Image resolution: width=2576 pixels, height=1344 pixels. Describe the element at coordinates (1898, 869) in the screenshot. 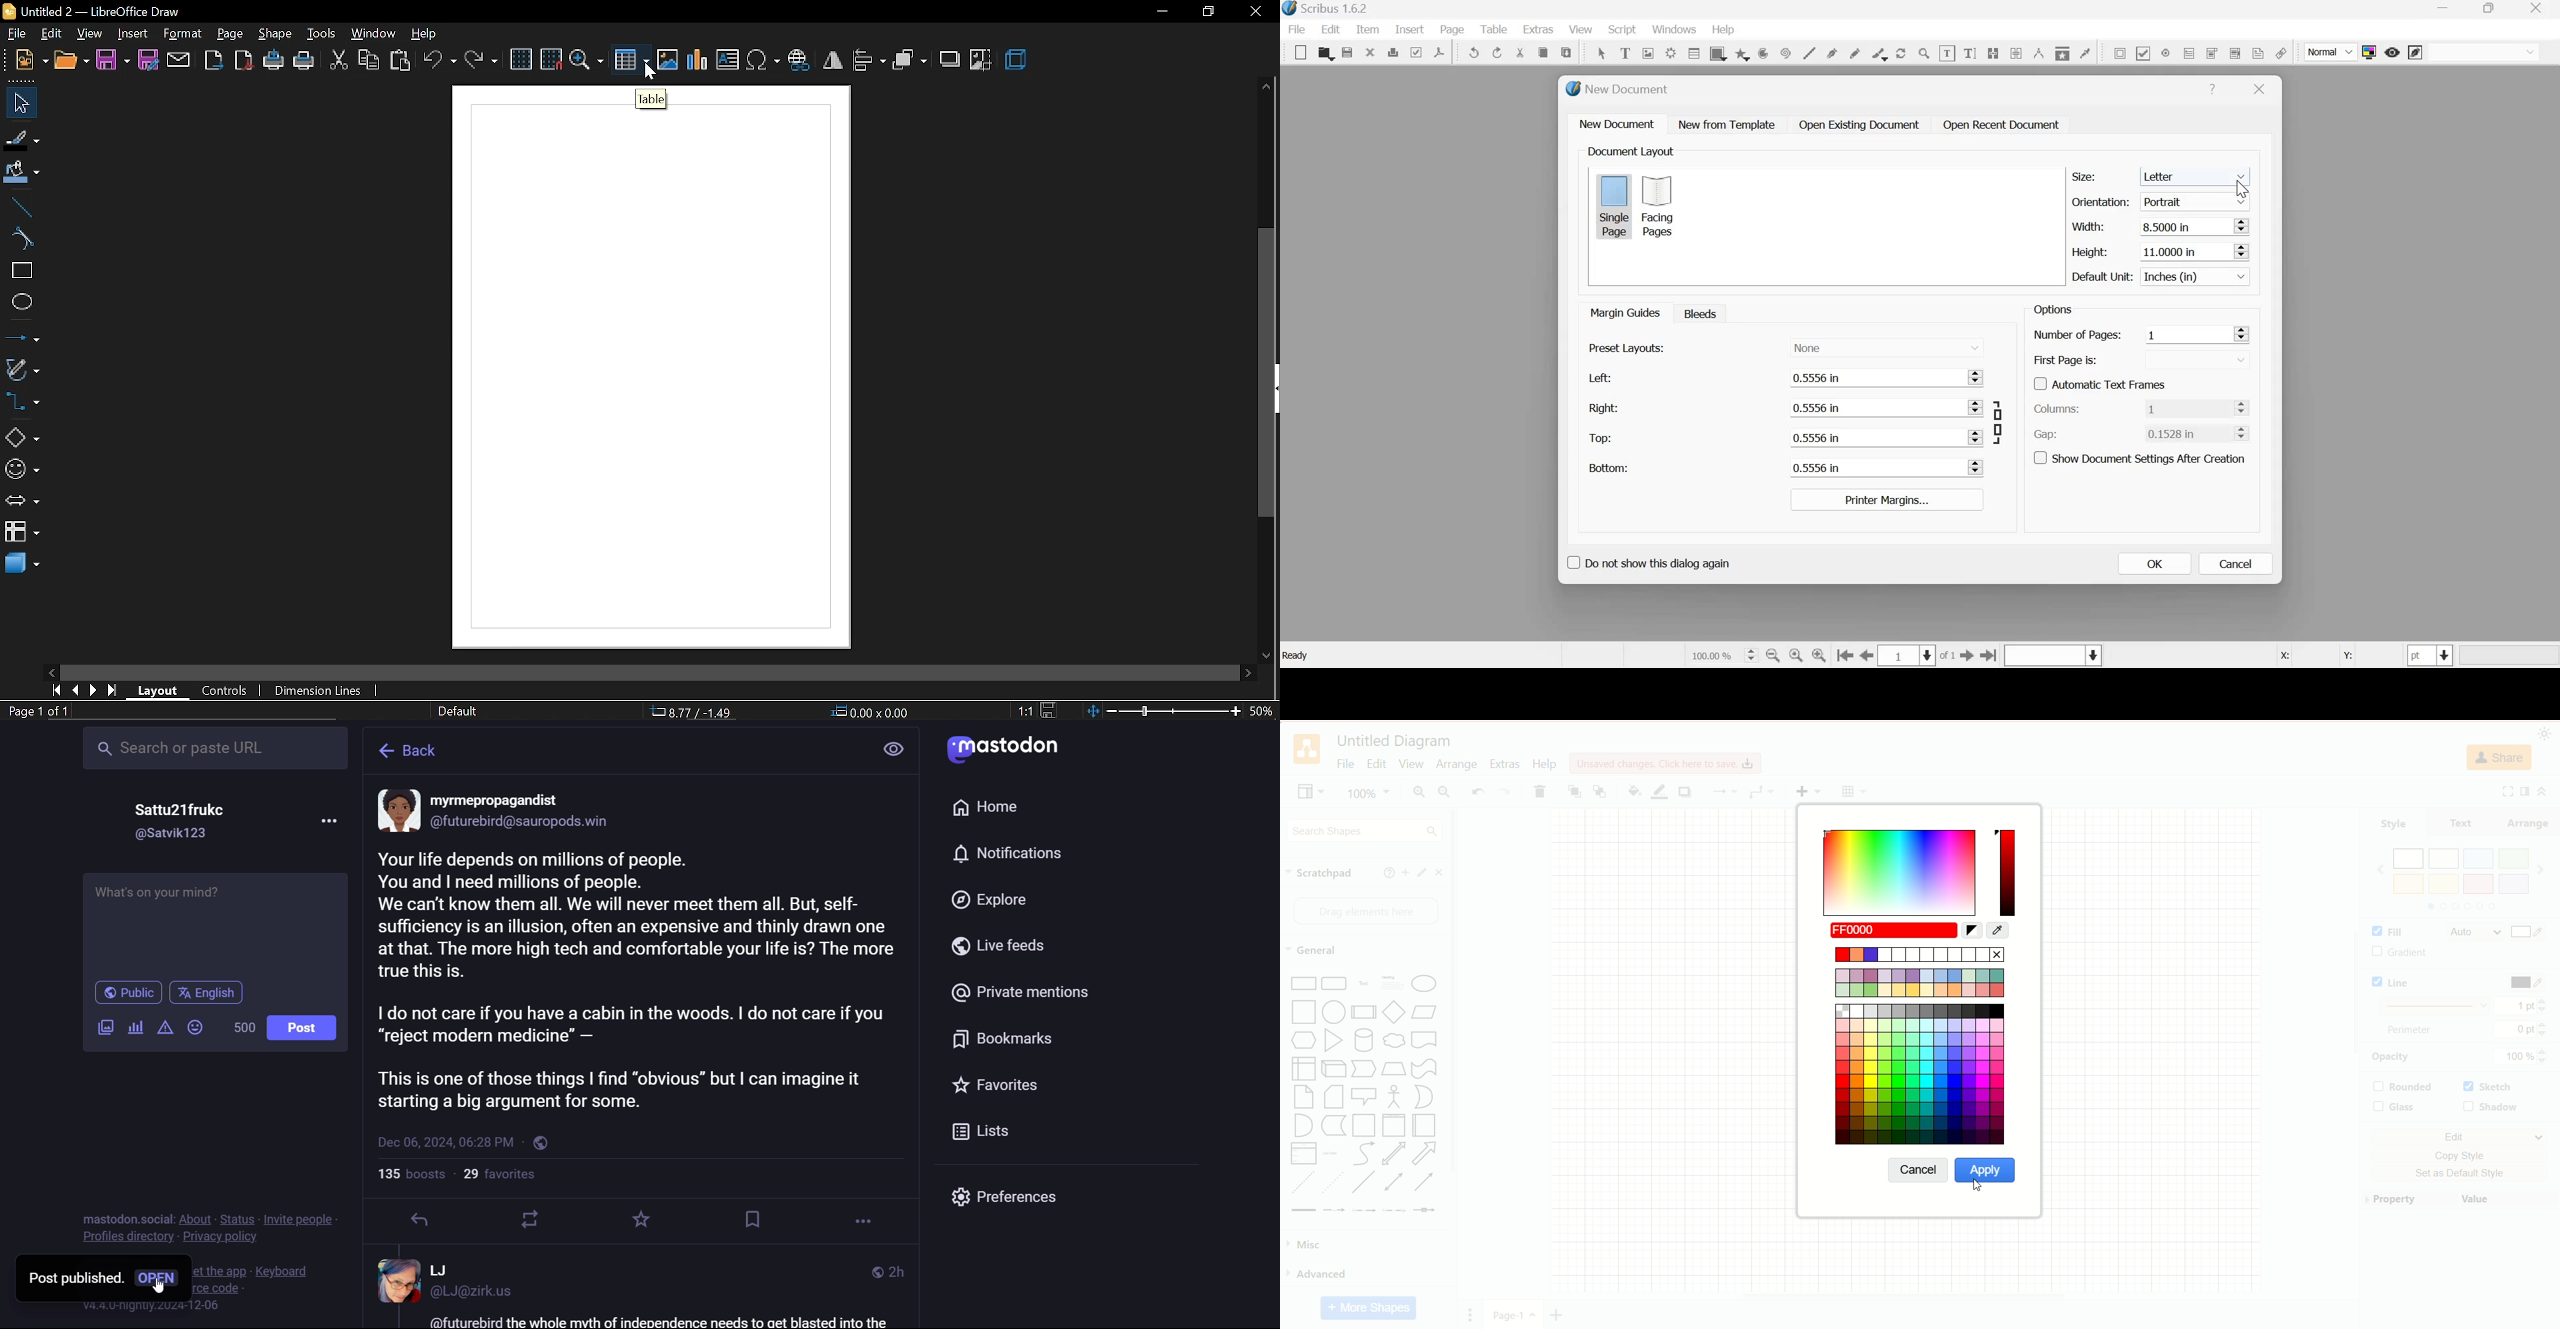

I see `gradient color map` at that location.